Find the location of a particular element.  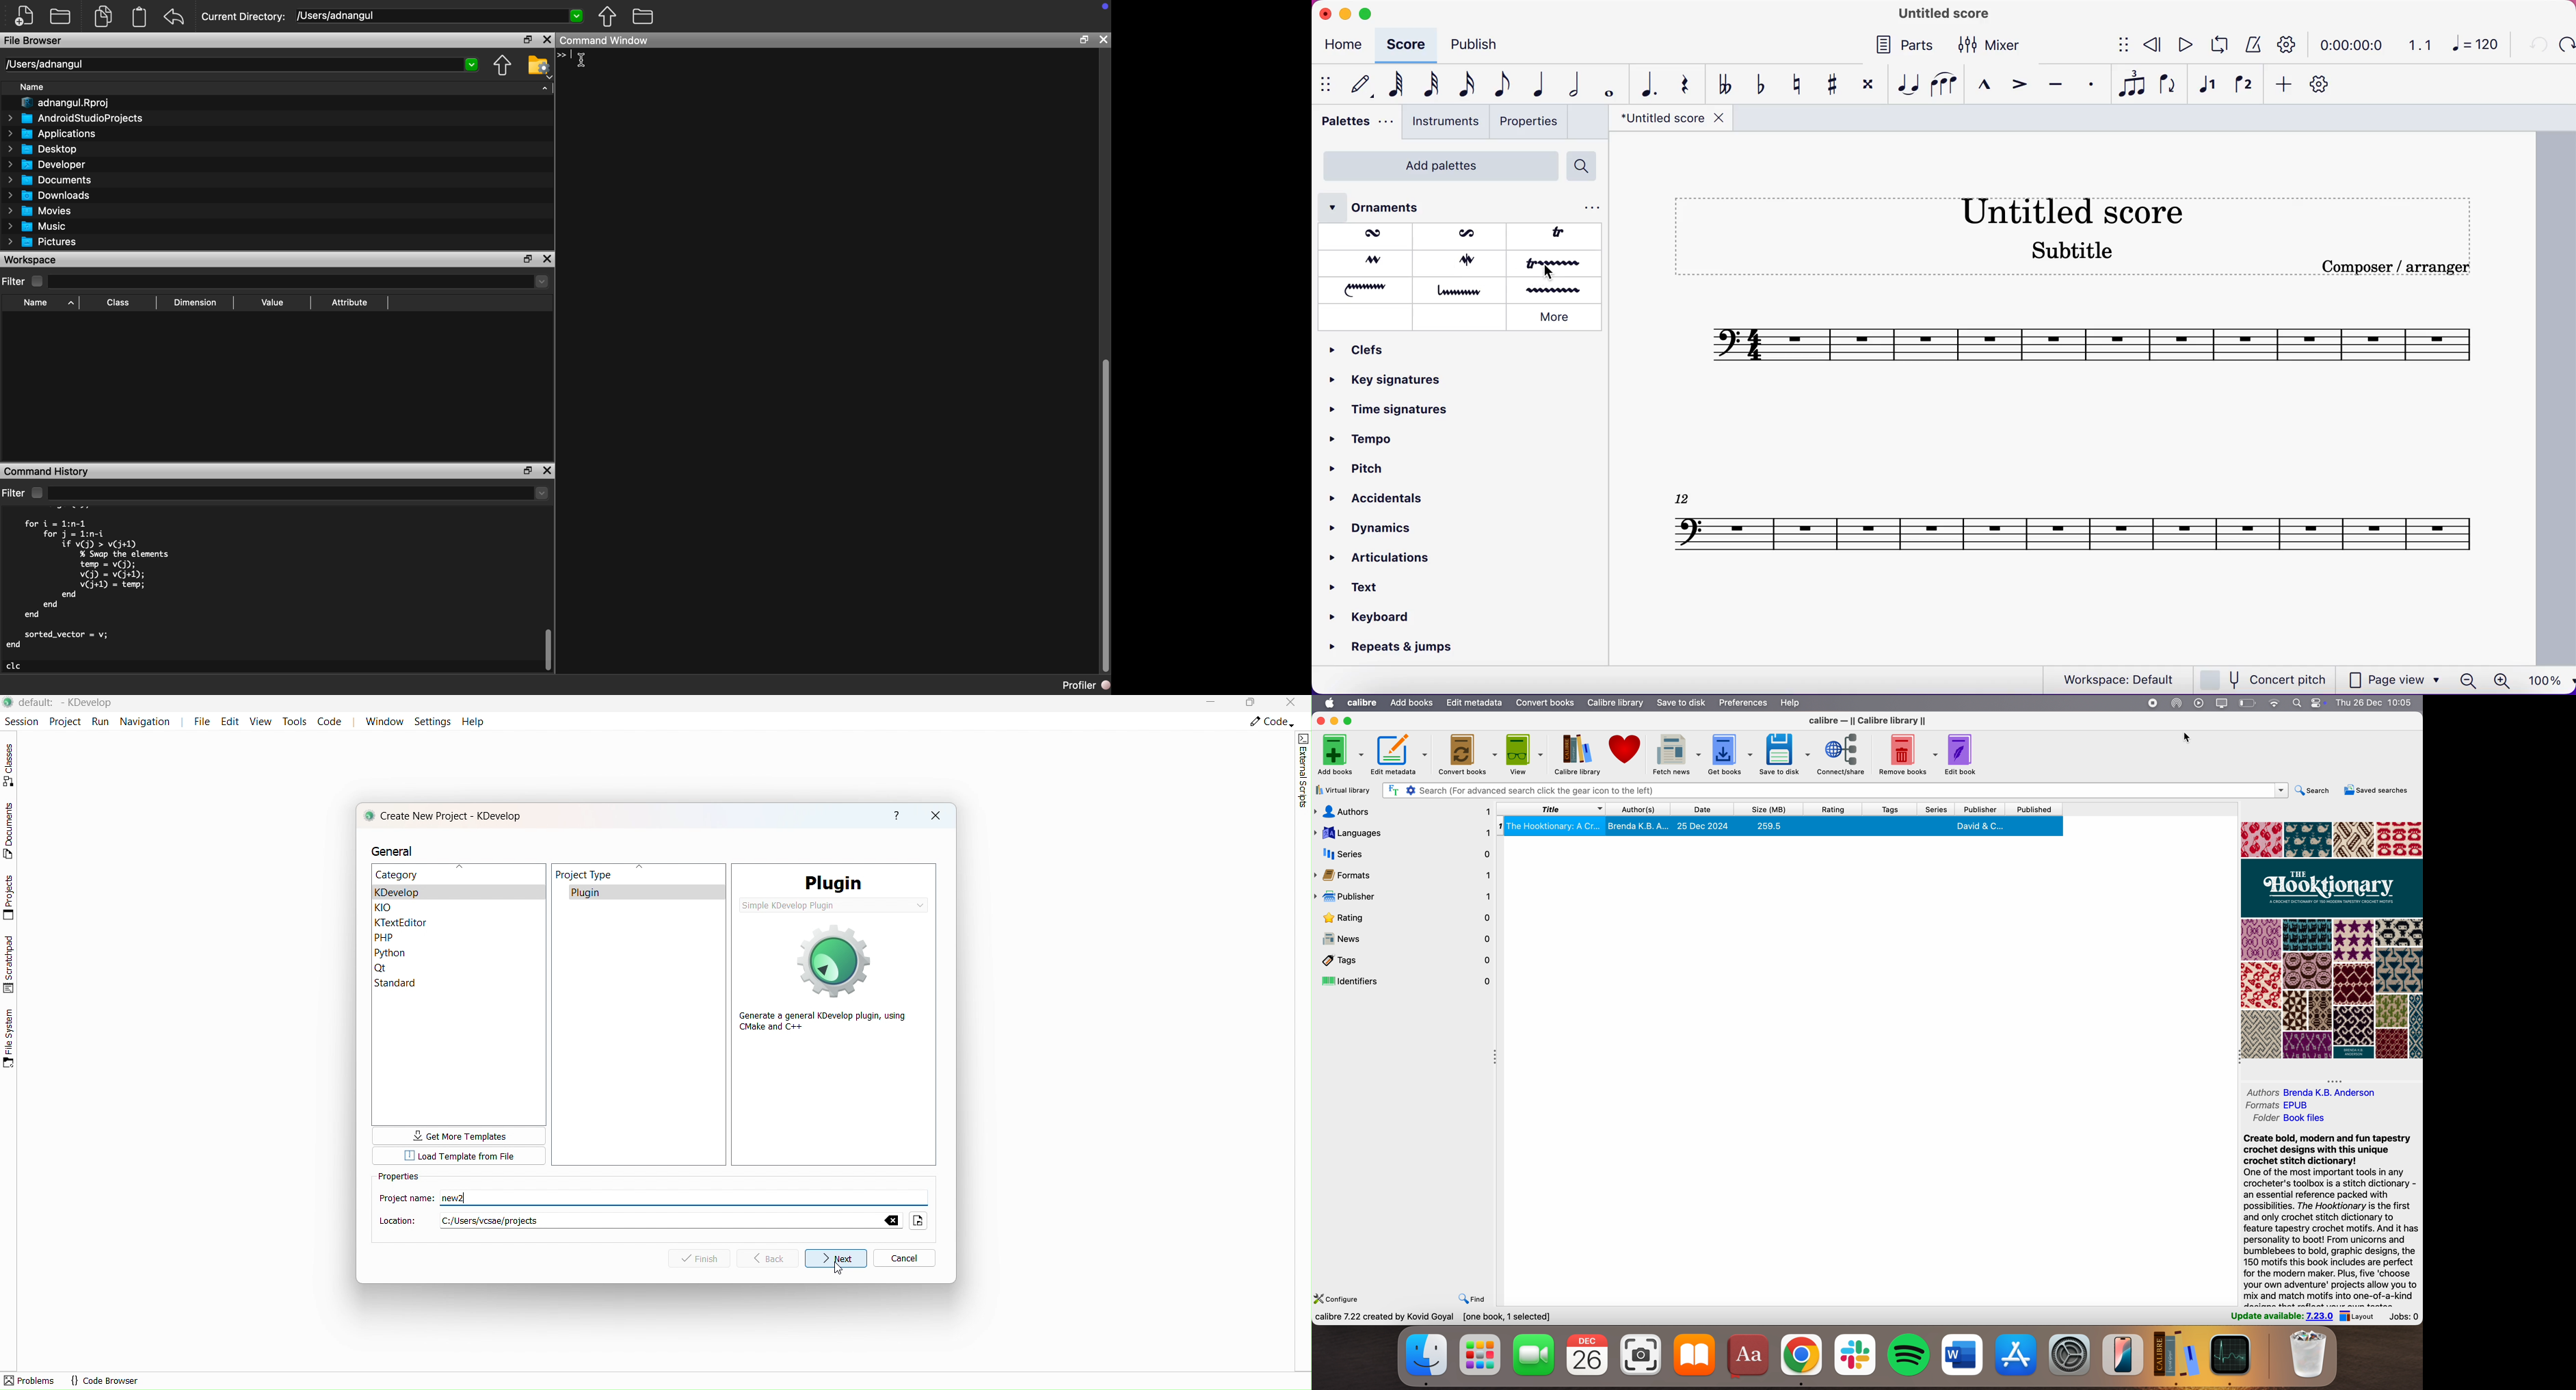

iBooks is located at coordinates (1695, 1355).